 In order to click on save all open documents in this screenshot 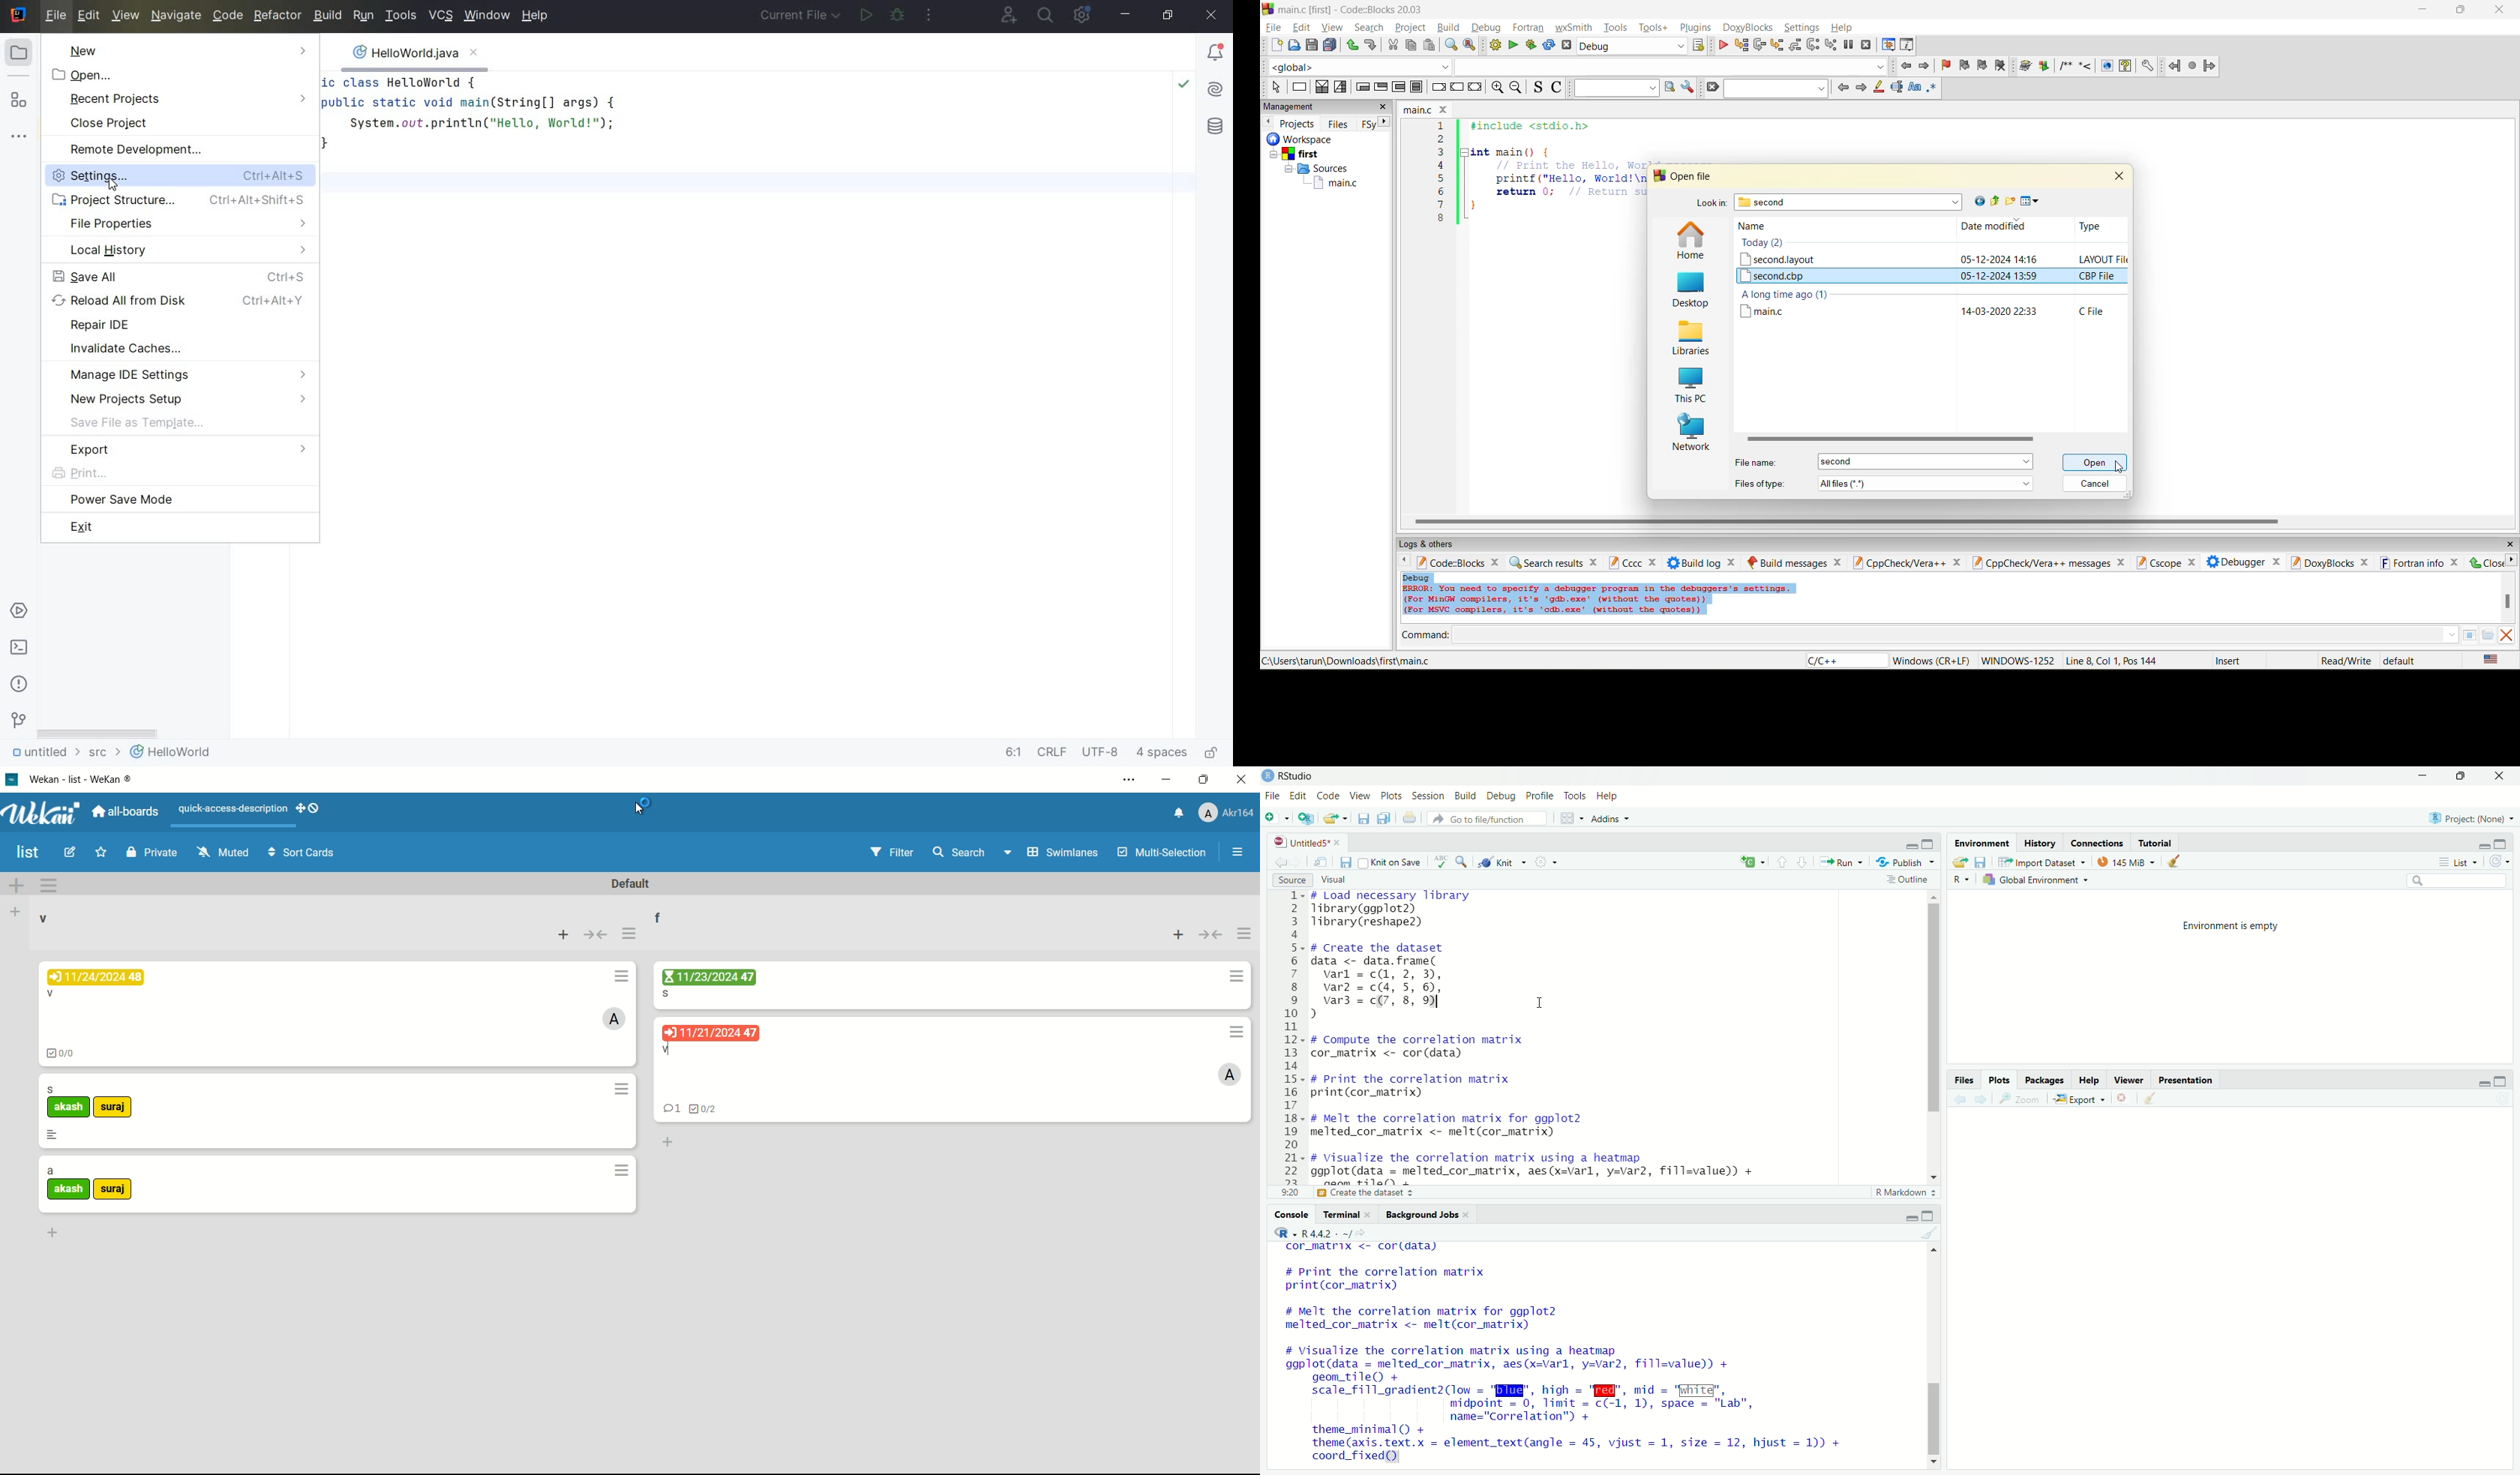, I will do `click(1386, 818)`.